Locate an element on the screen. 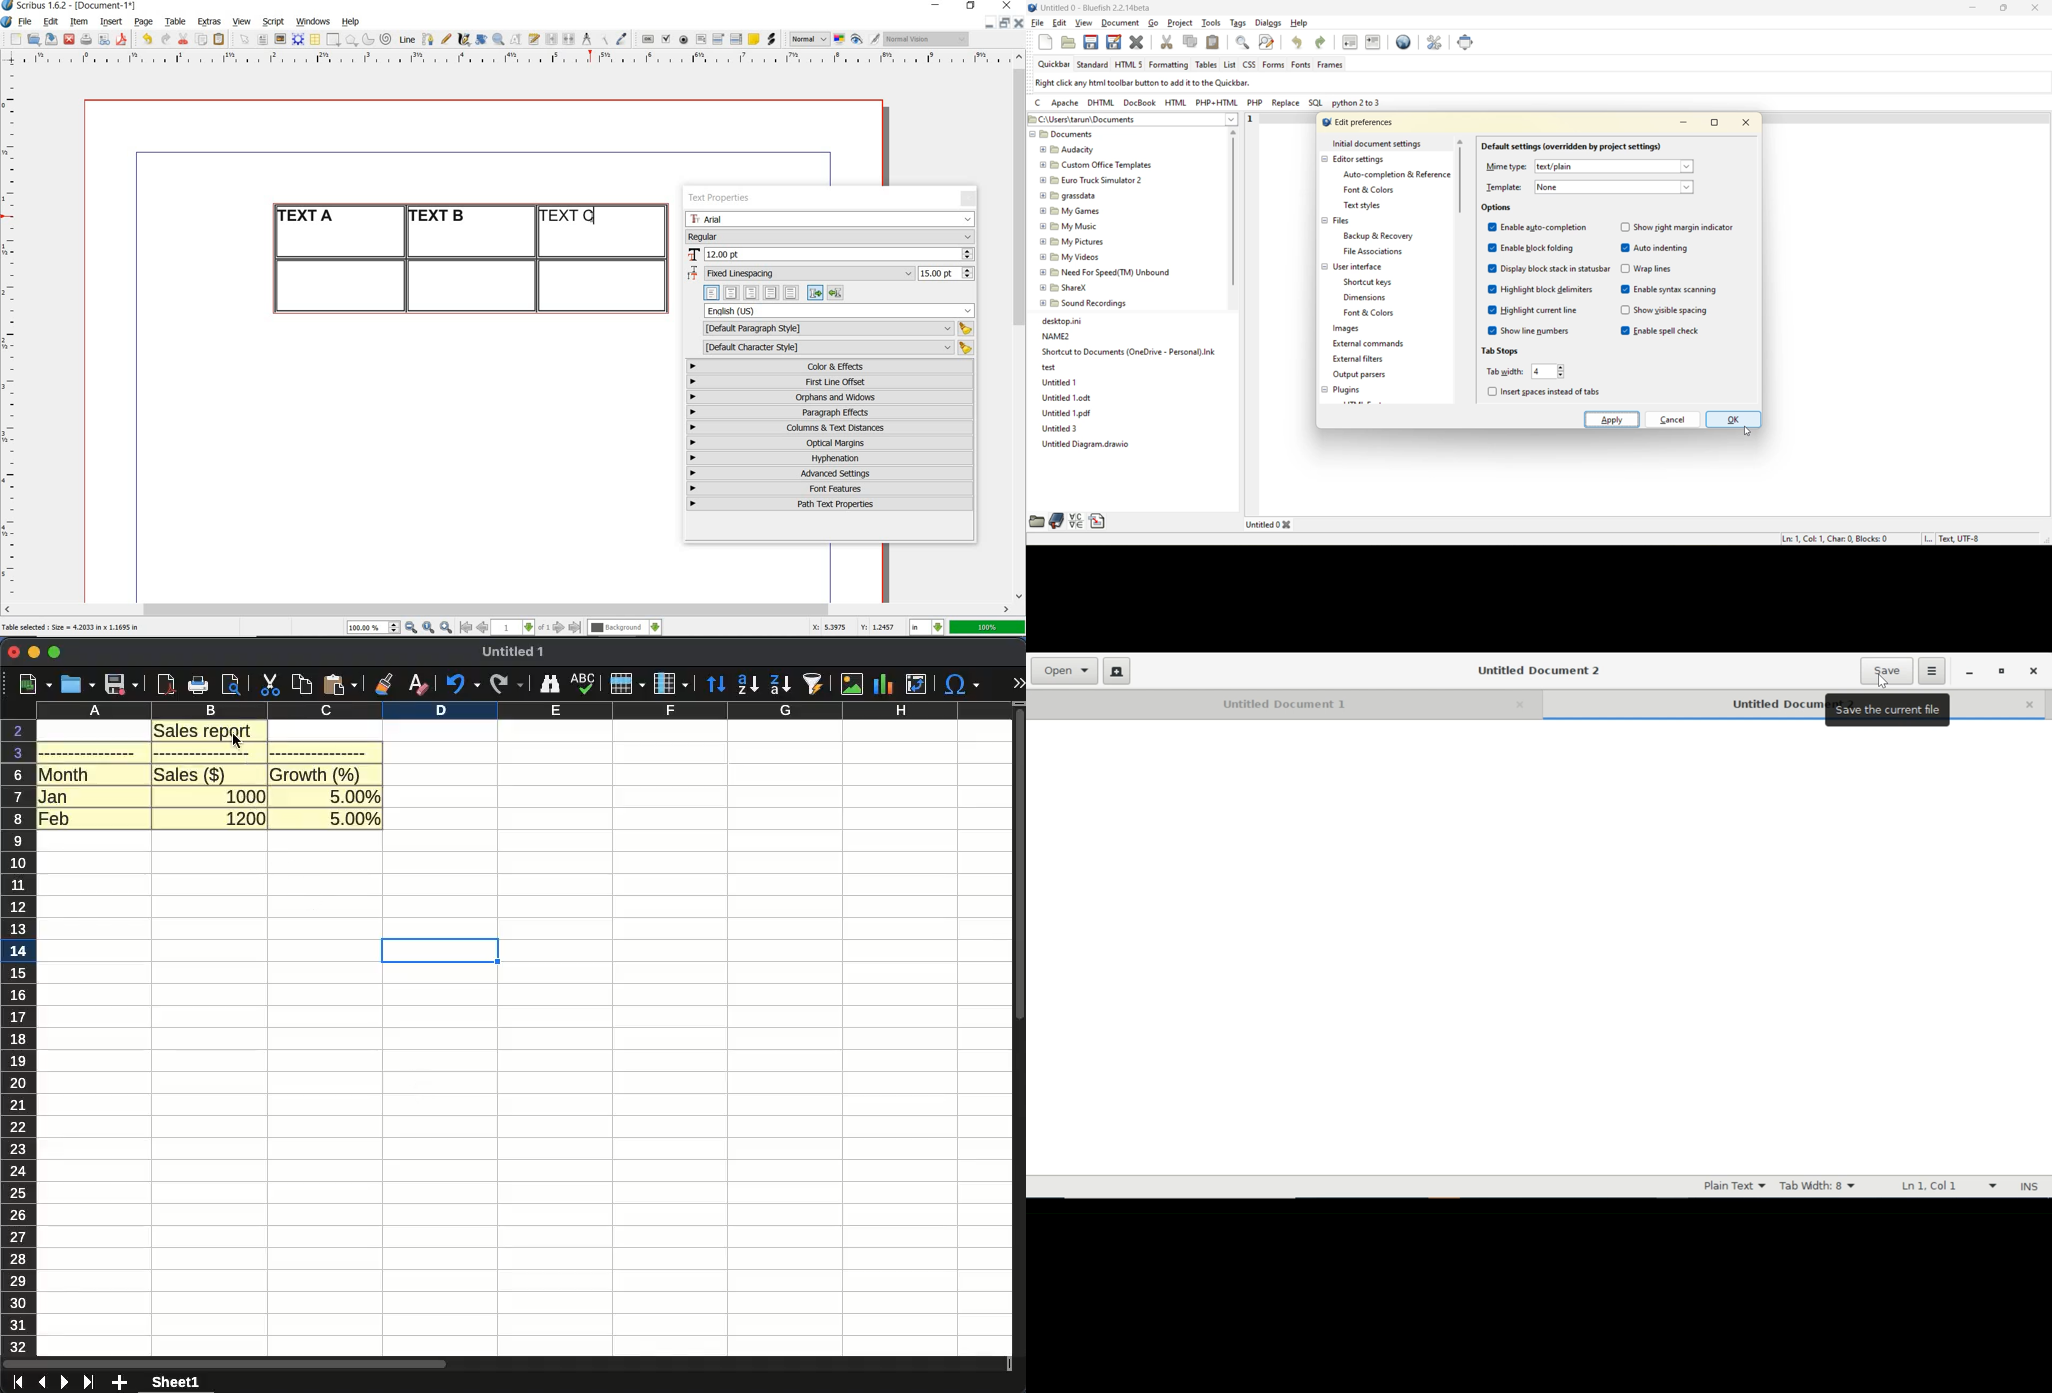 The height and width of the screenshot is (1400, 2072). paste is located at coordinates (221, 40).